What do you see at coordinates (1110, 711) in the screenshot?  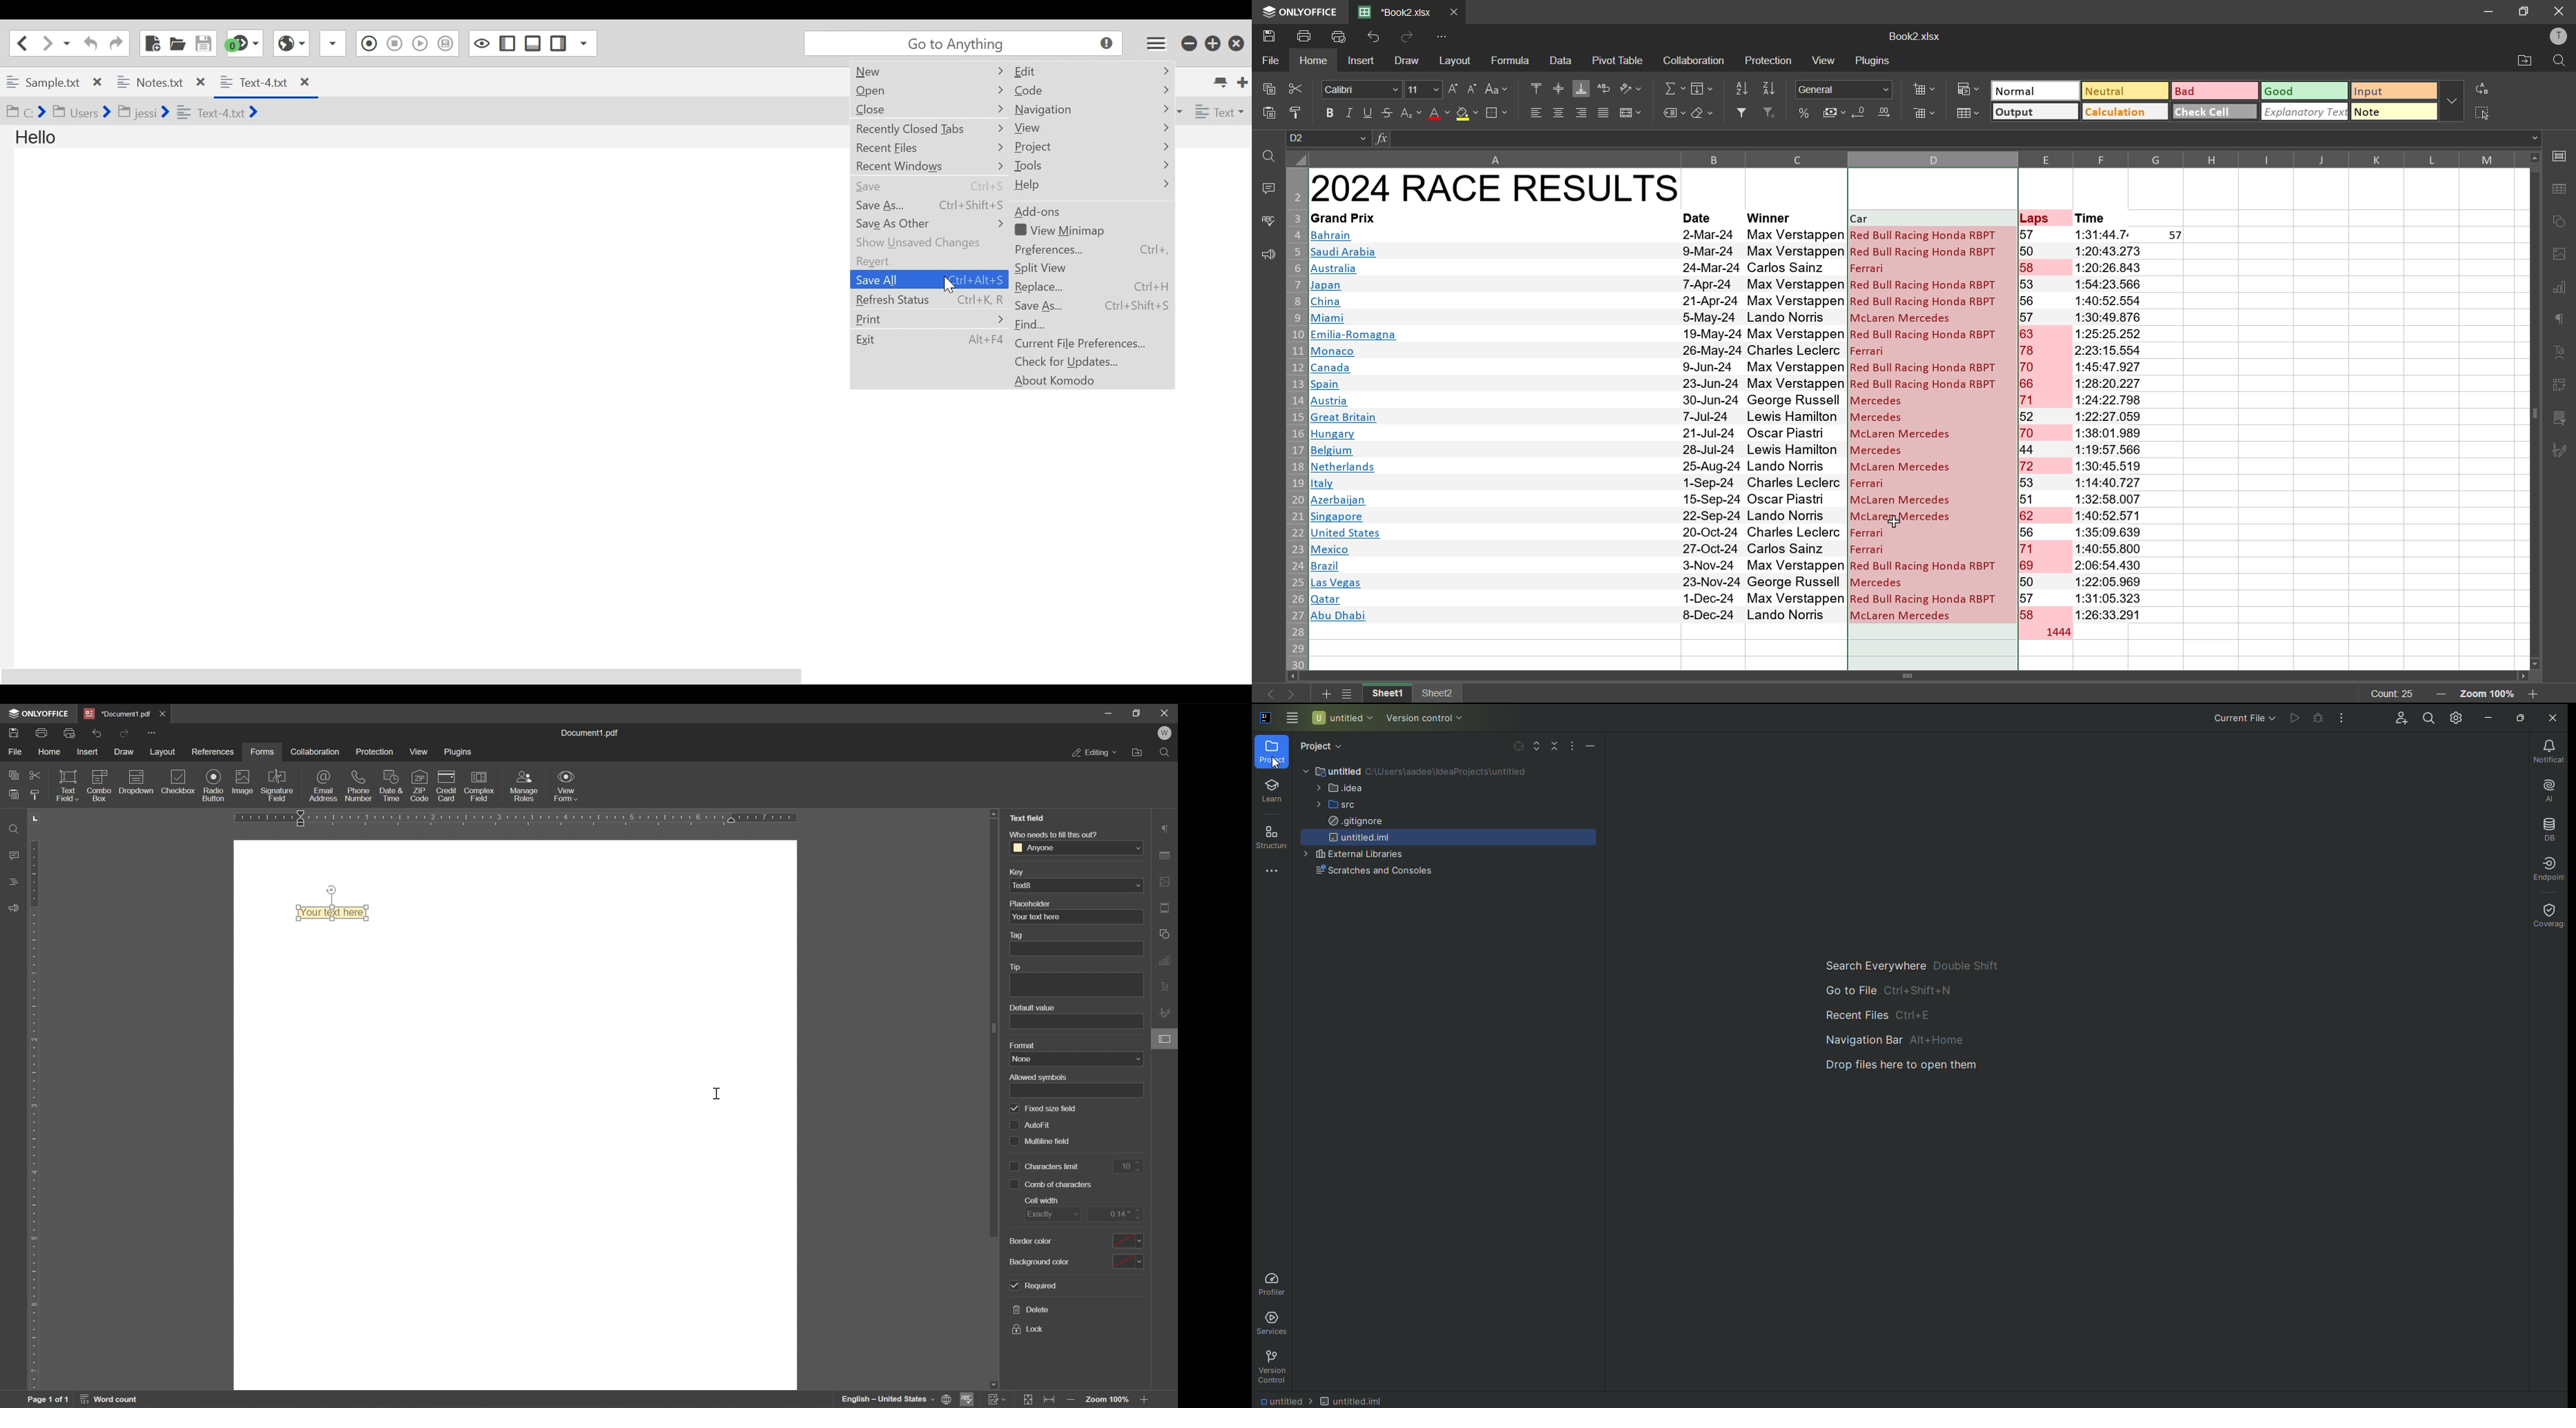 I see `minimize` at bounding box center [1110, 711].